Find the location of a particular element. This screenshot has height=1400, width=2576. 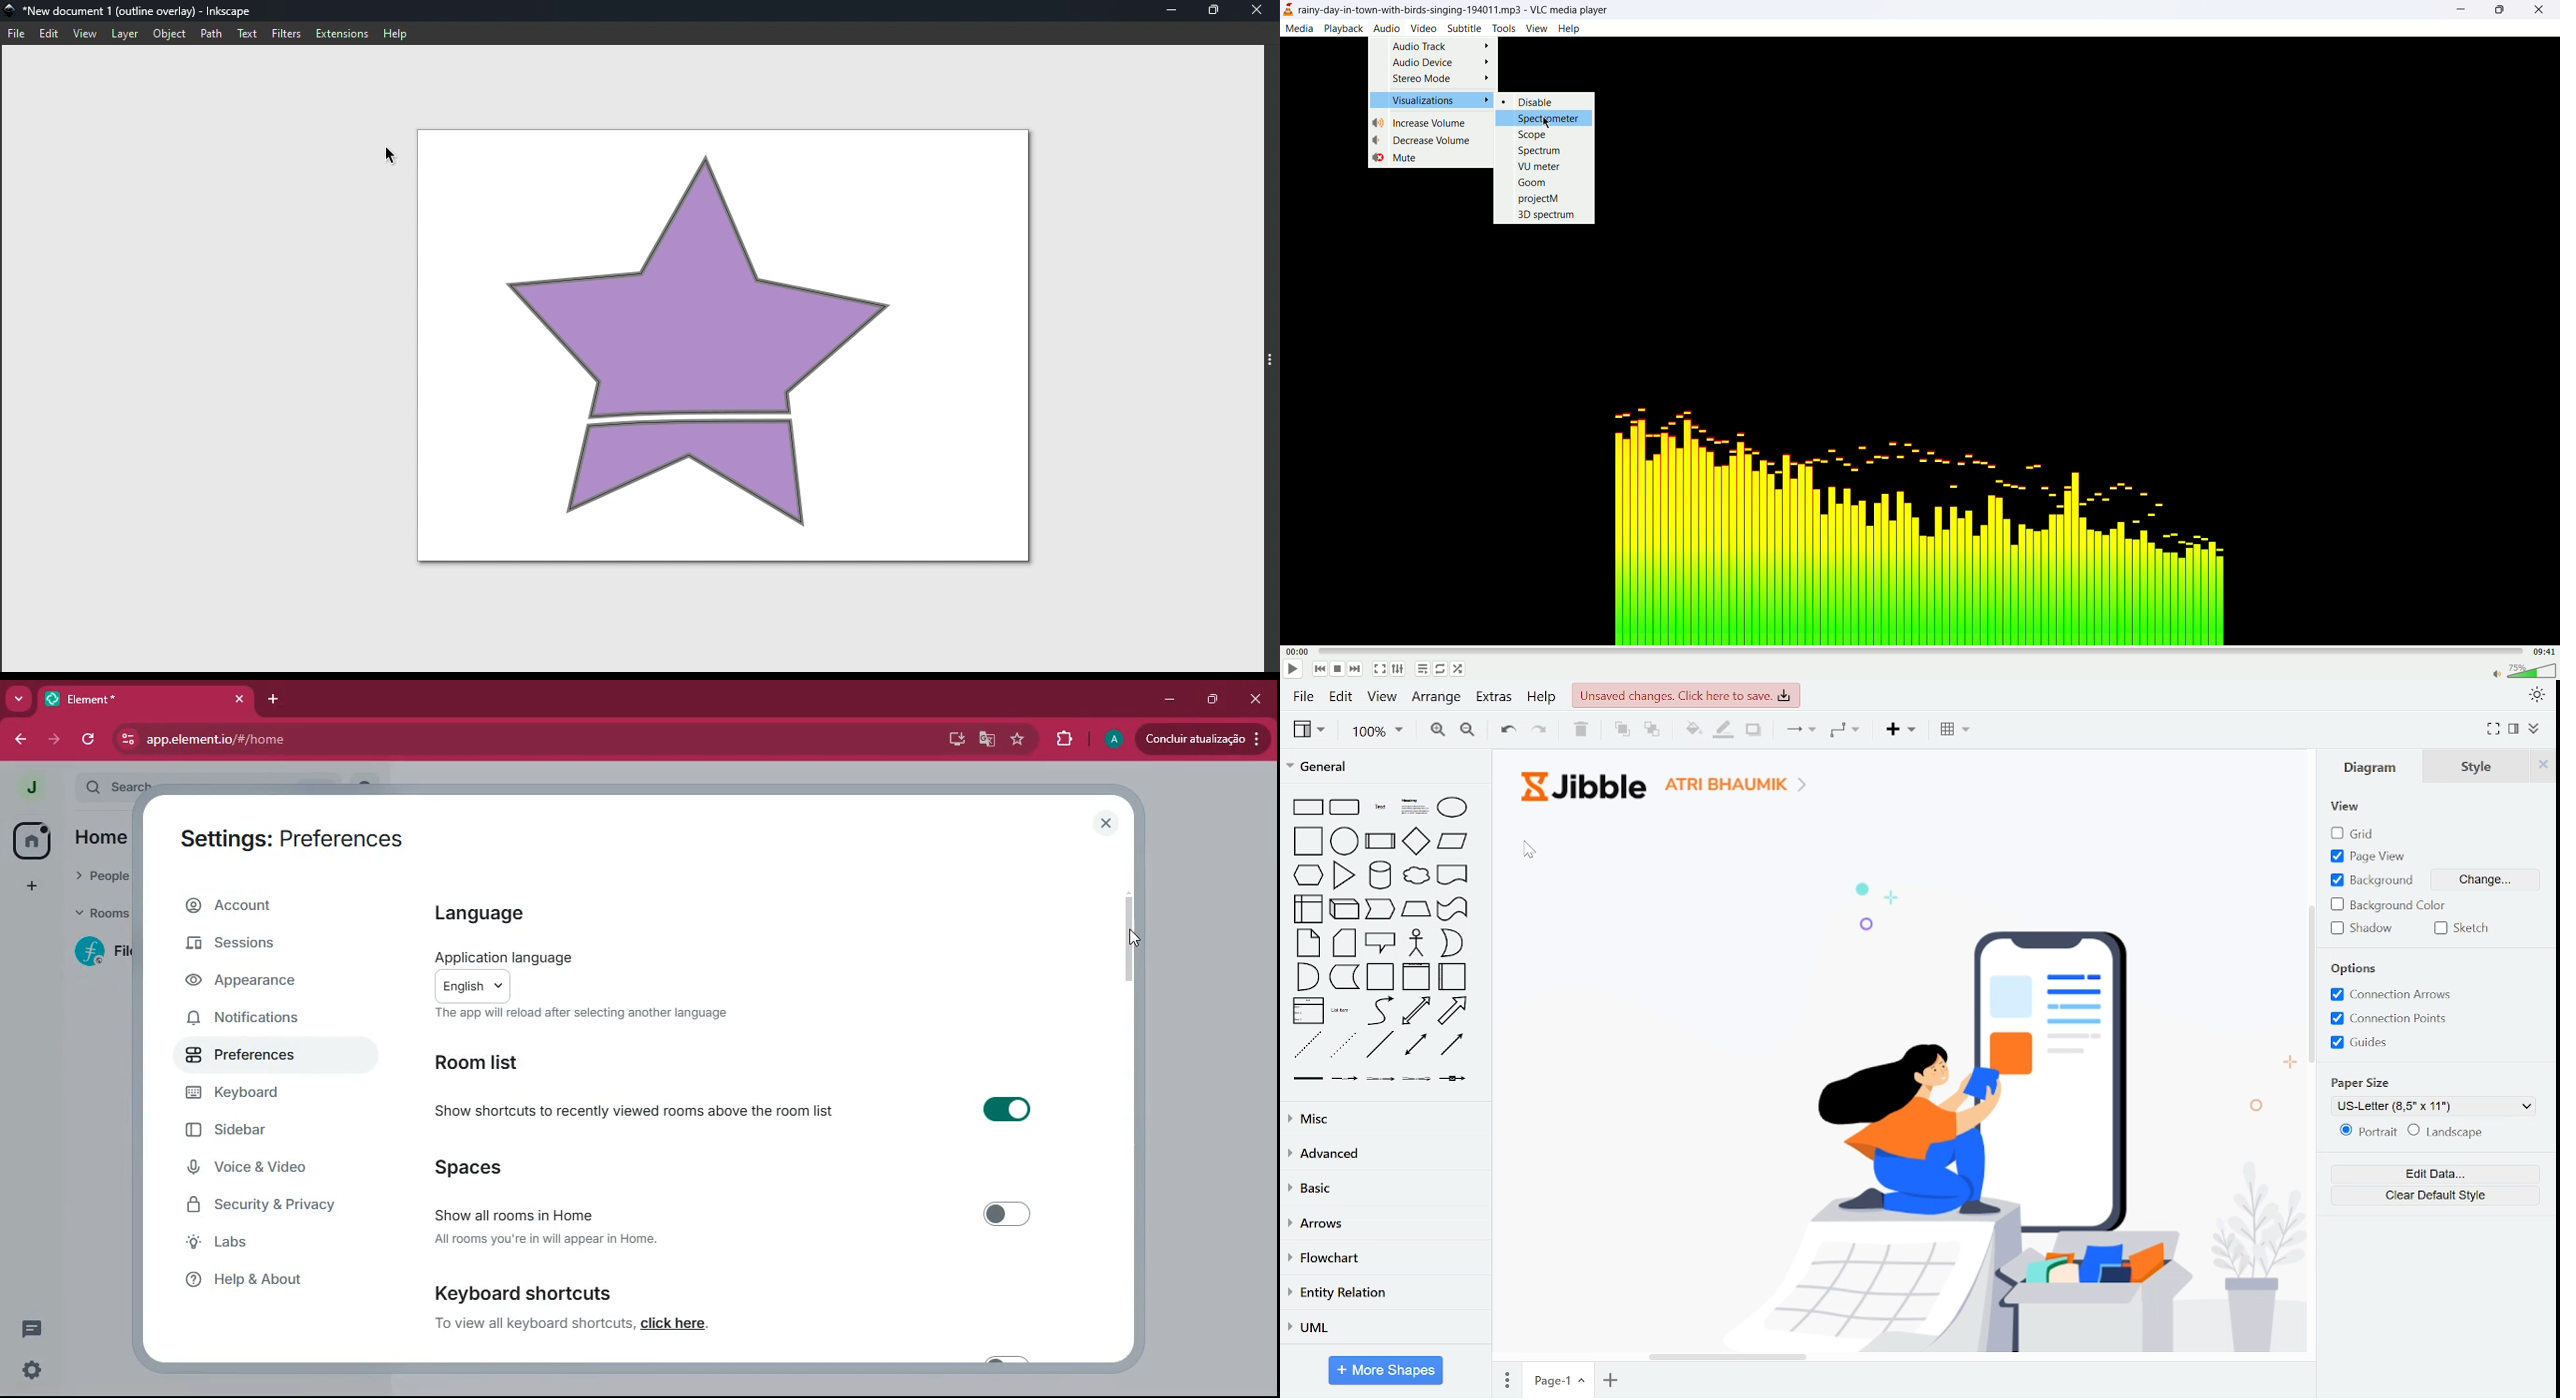

general shapes is located at coordinates (1342, 1011).